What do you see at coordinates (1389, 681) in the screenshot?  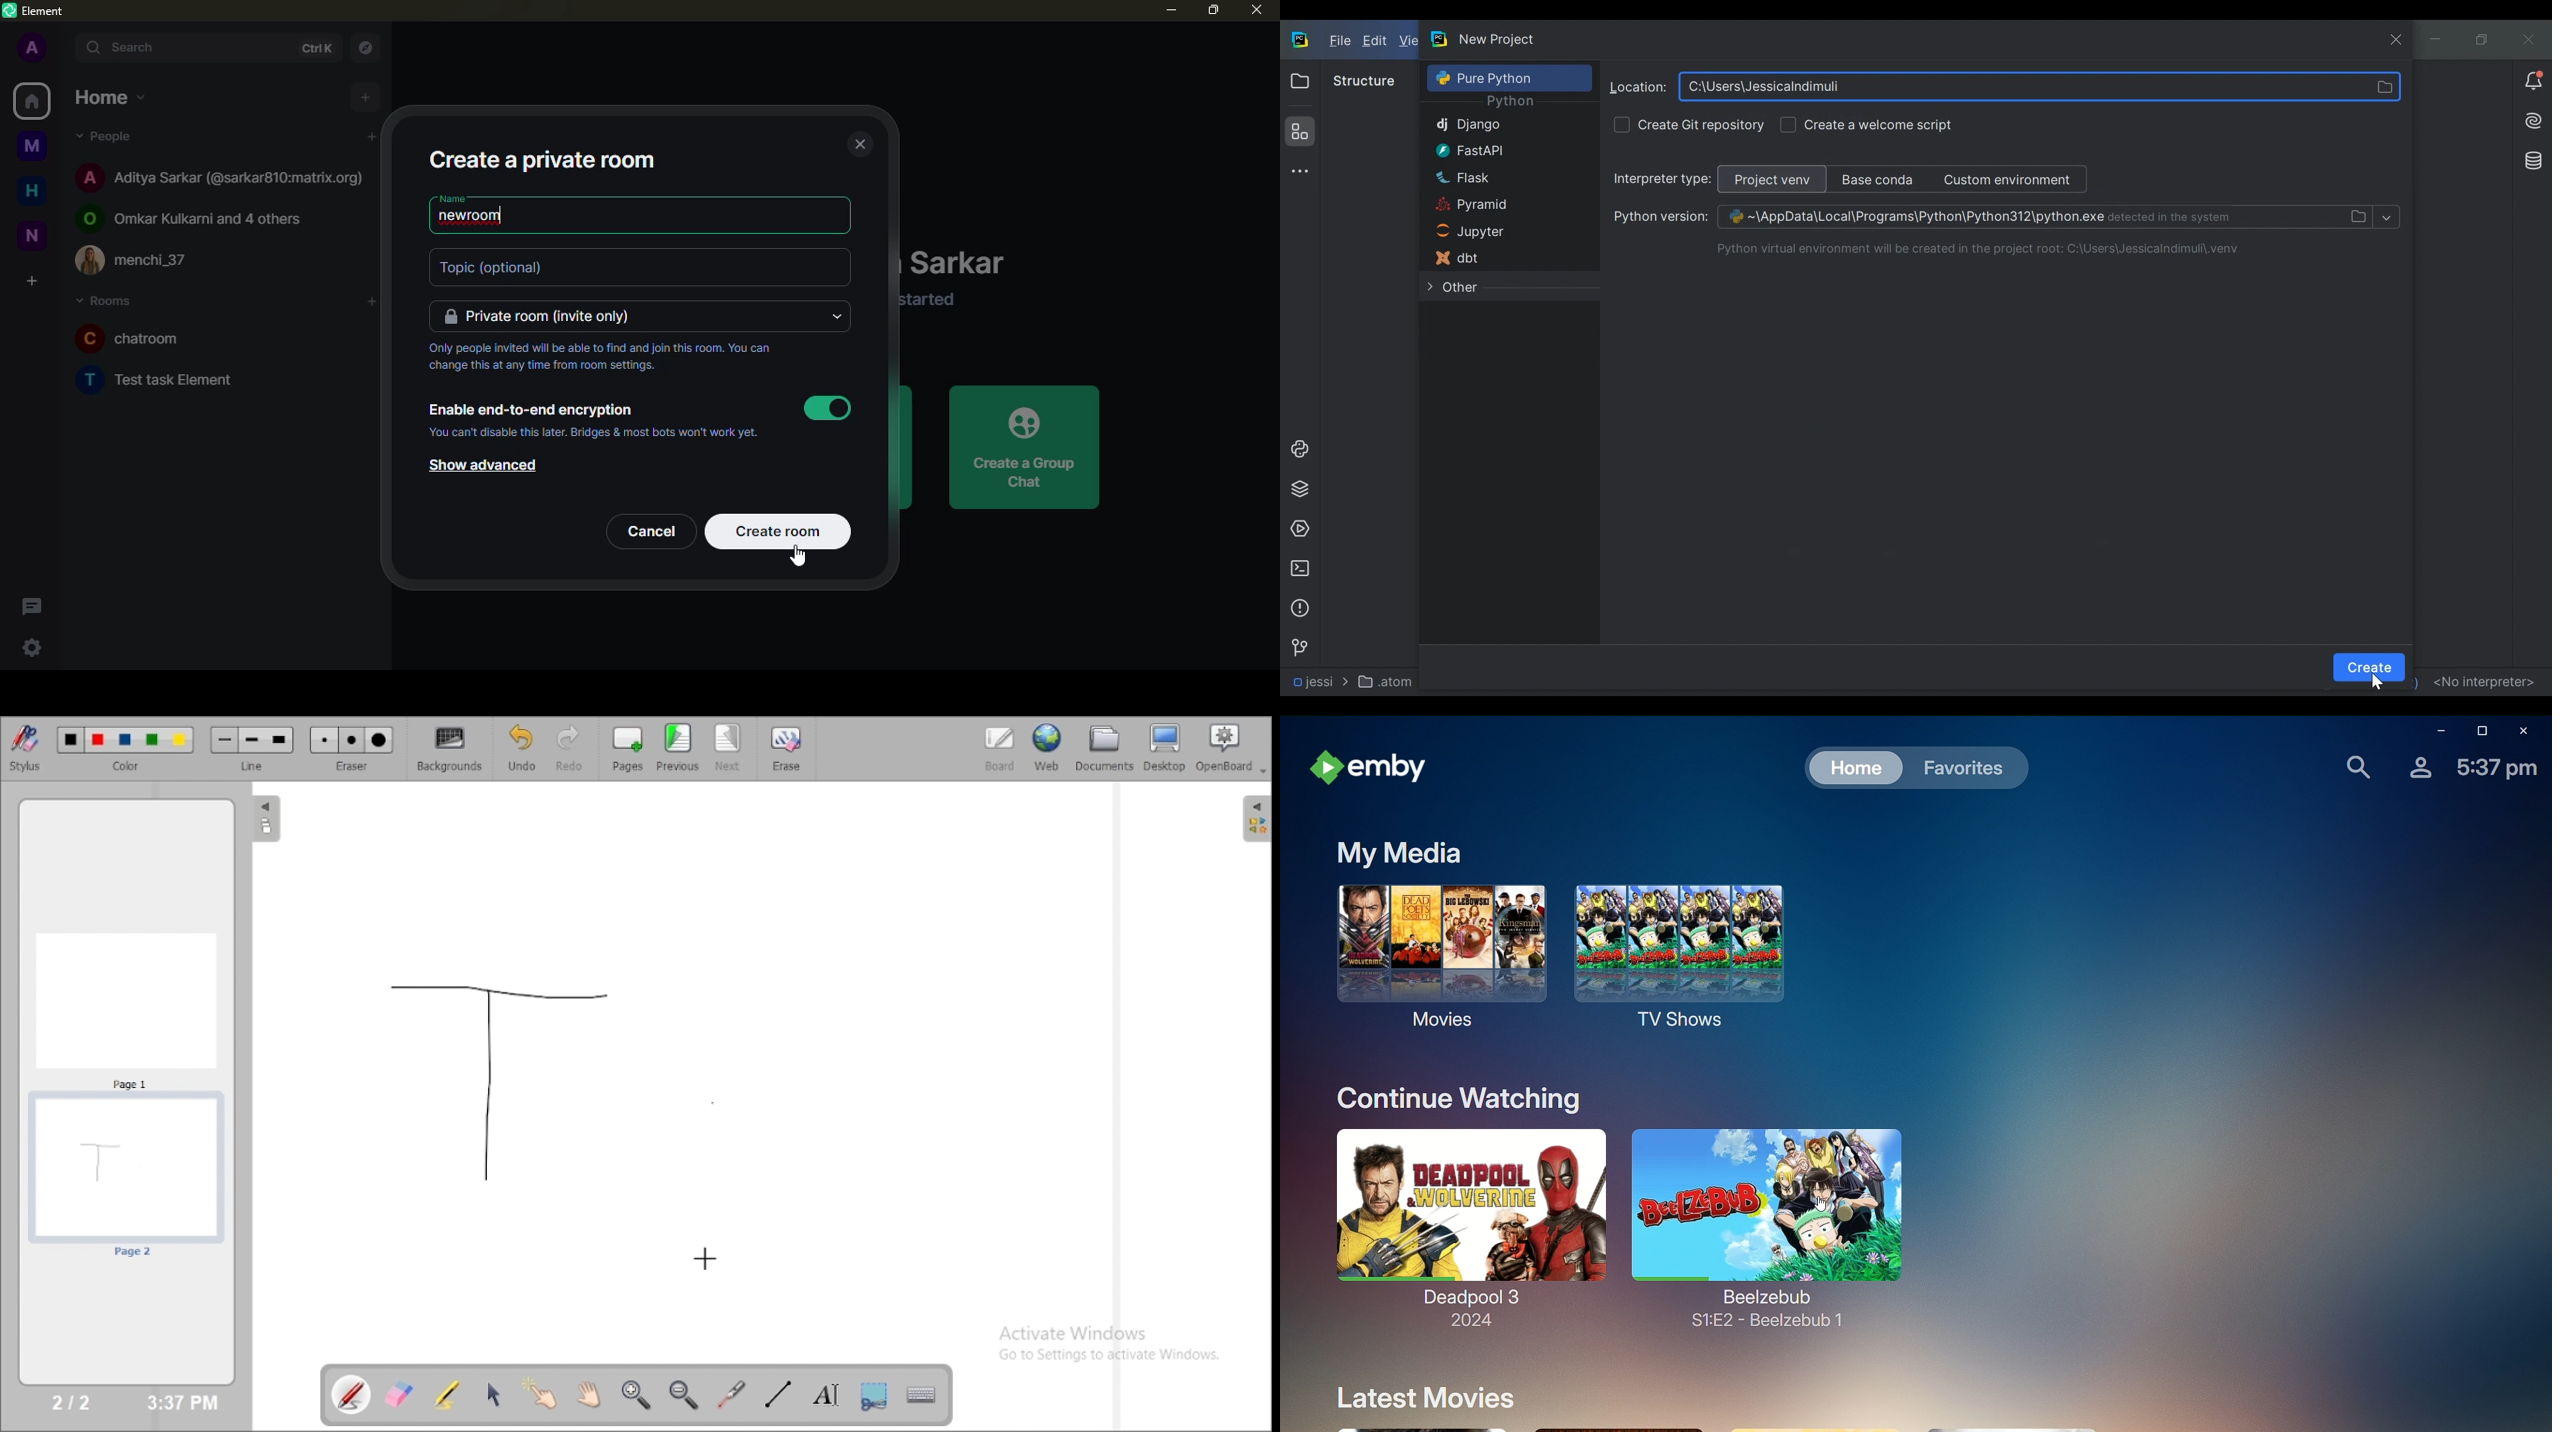 I see `atom` at bounding box center [1389, 681].